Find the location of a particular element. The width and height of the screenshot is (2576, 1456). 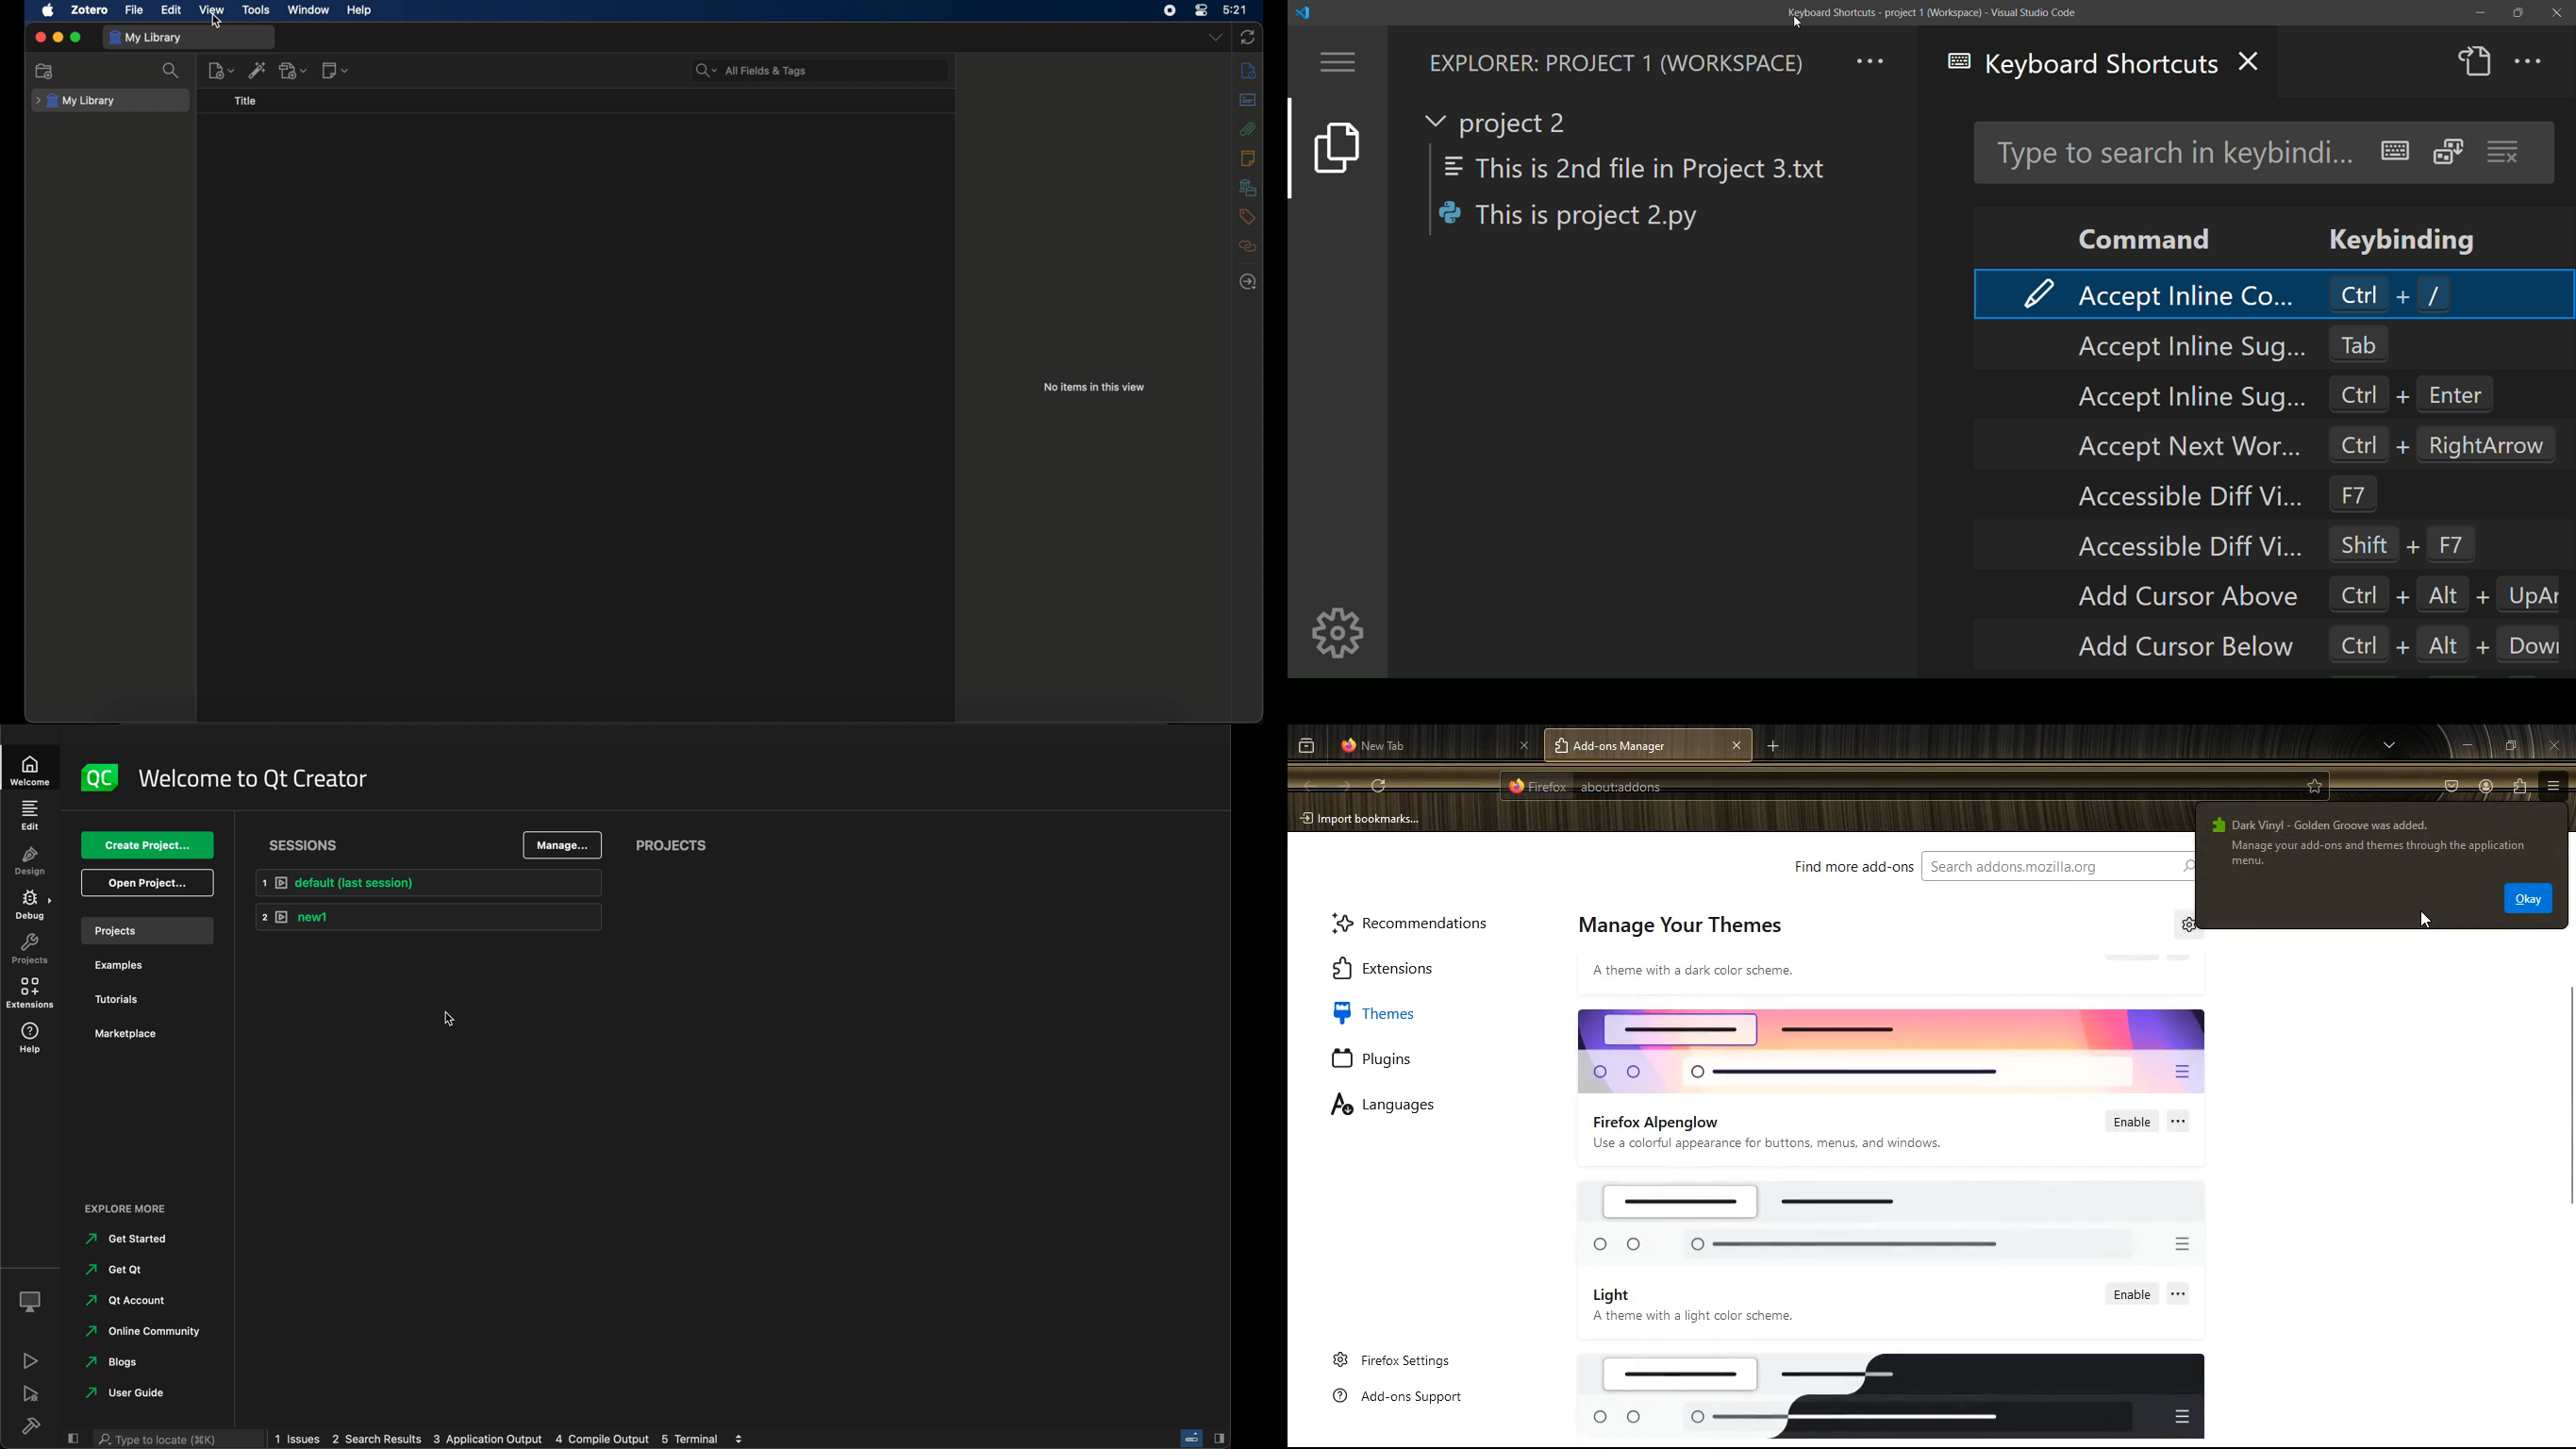

attachments is located at coordinates (1248, 128).